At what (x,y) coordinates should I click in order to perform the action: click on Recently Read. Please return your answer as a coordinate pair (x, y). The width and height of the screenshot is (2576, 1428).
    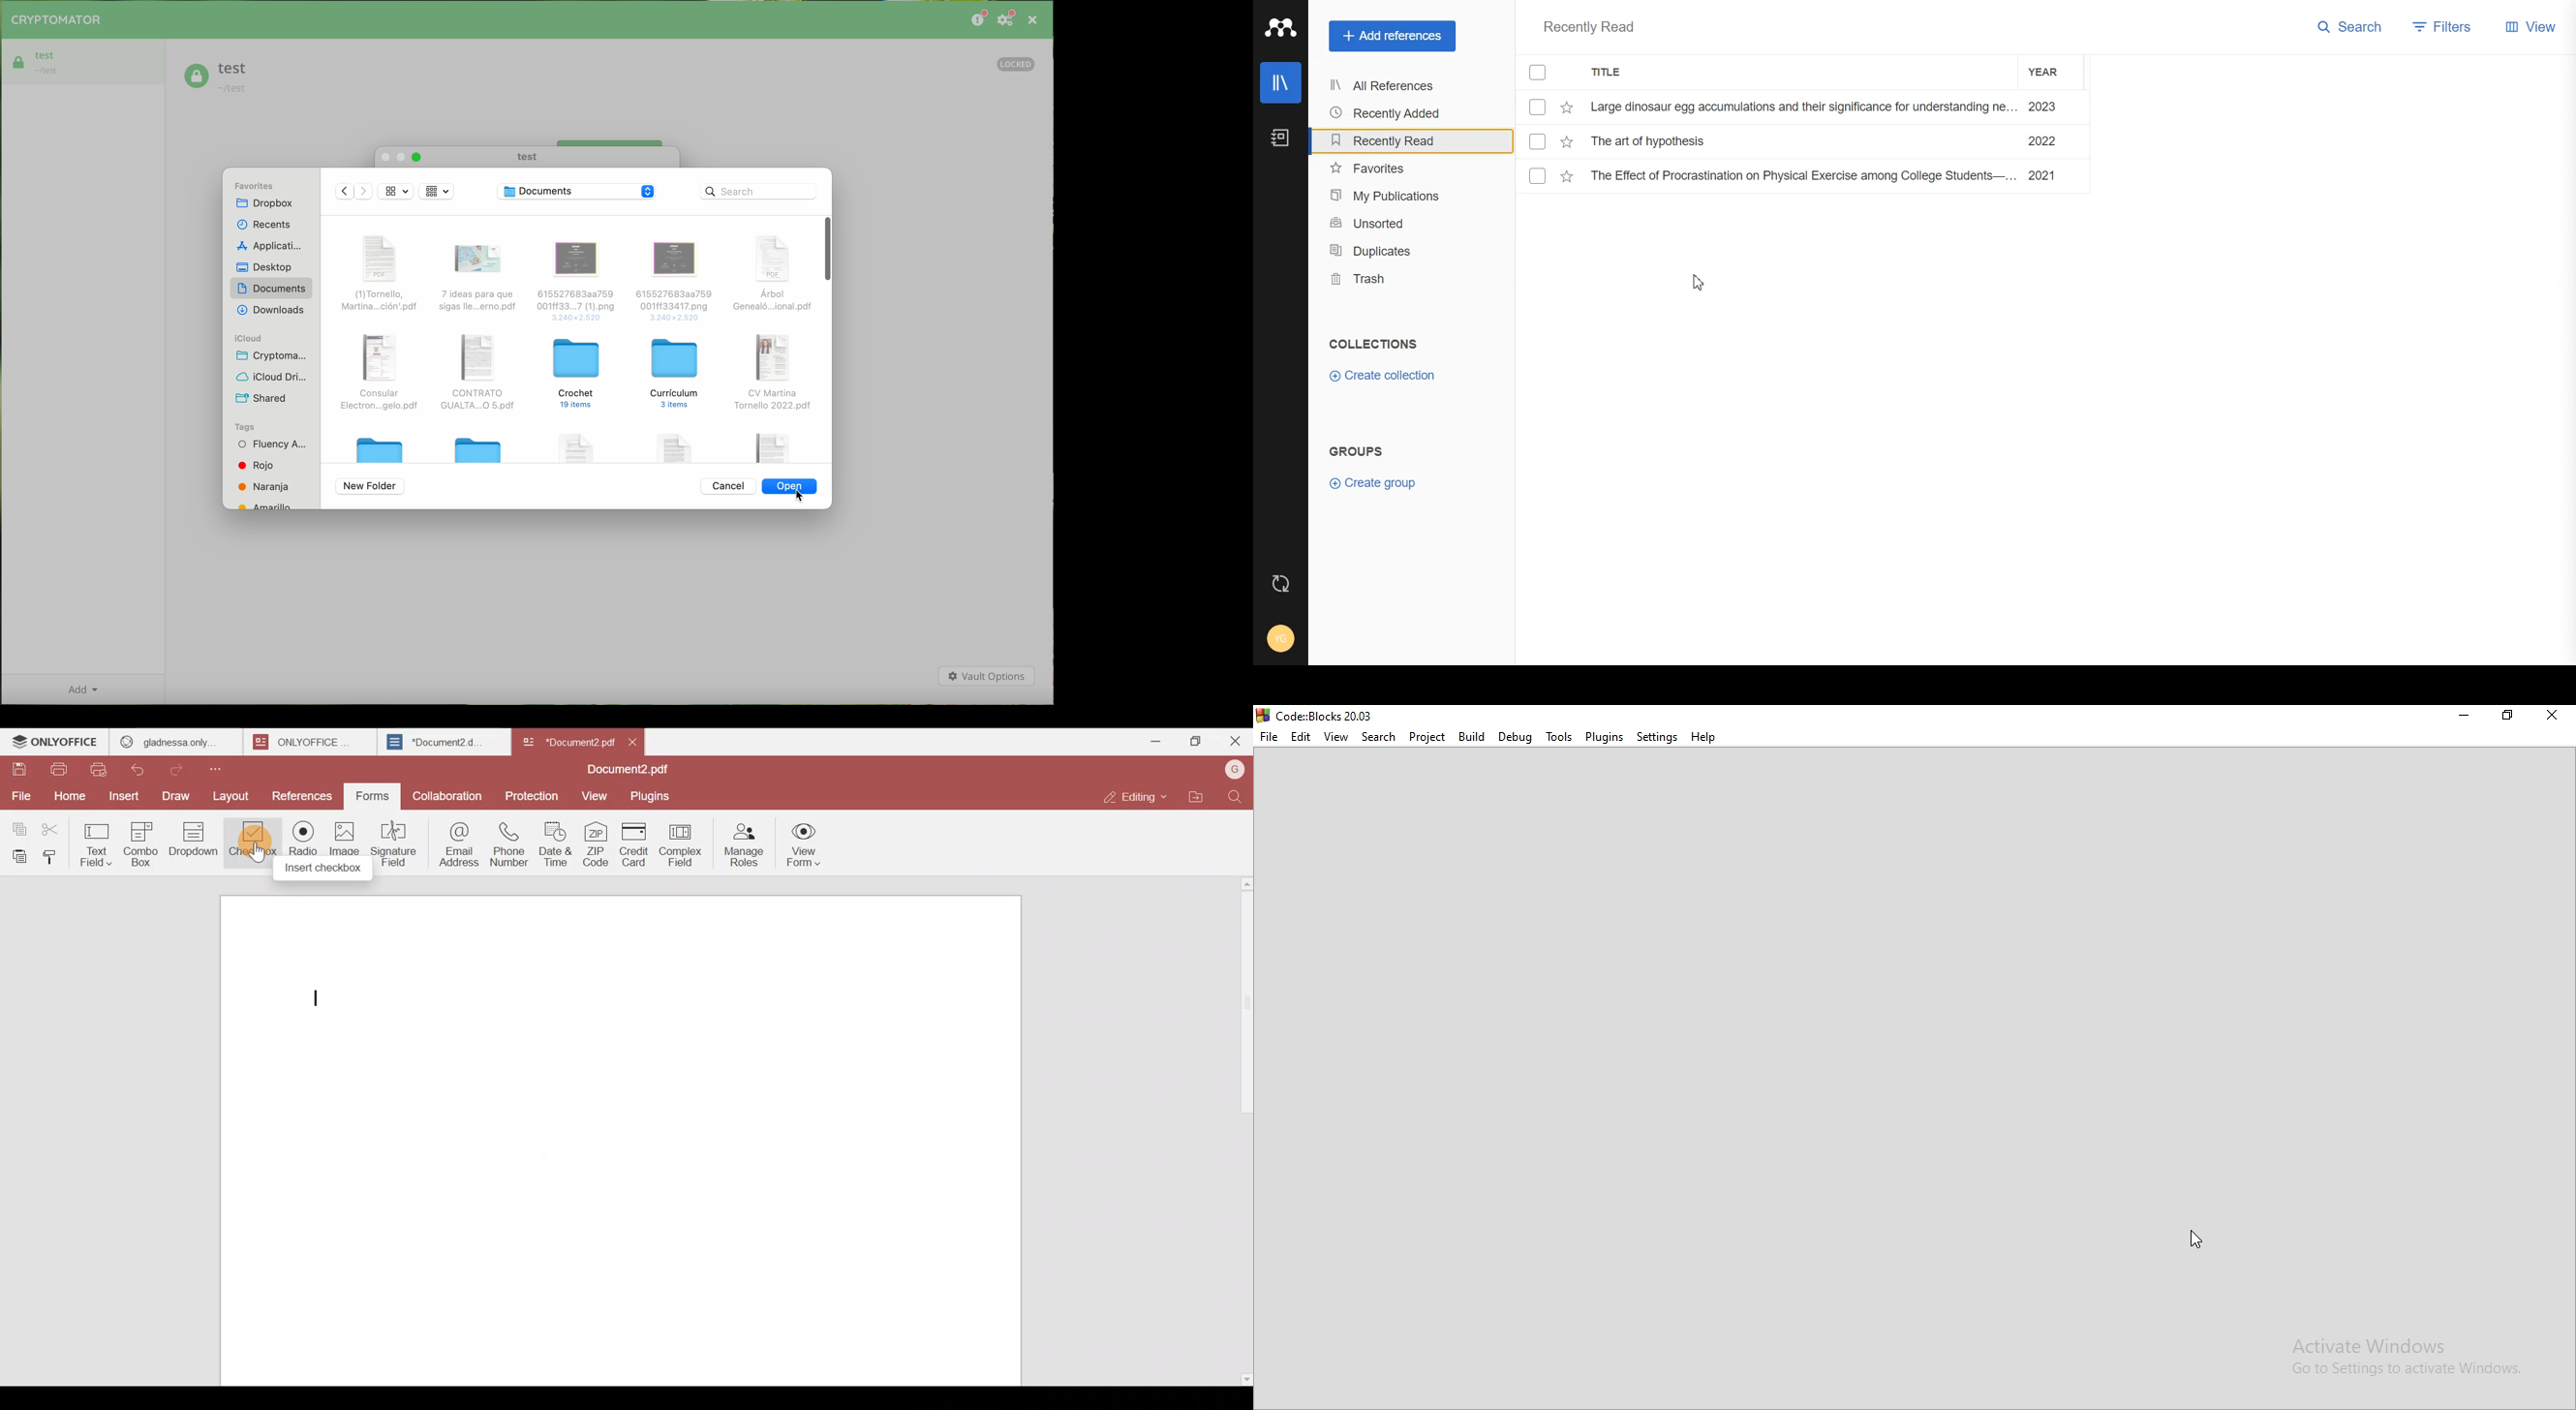
    Looking at the image, I should click on (1591, 27).